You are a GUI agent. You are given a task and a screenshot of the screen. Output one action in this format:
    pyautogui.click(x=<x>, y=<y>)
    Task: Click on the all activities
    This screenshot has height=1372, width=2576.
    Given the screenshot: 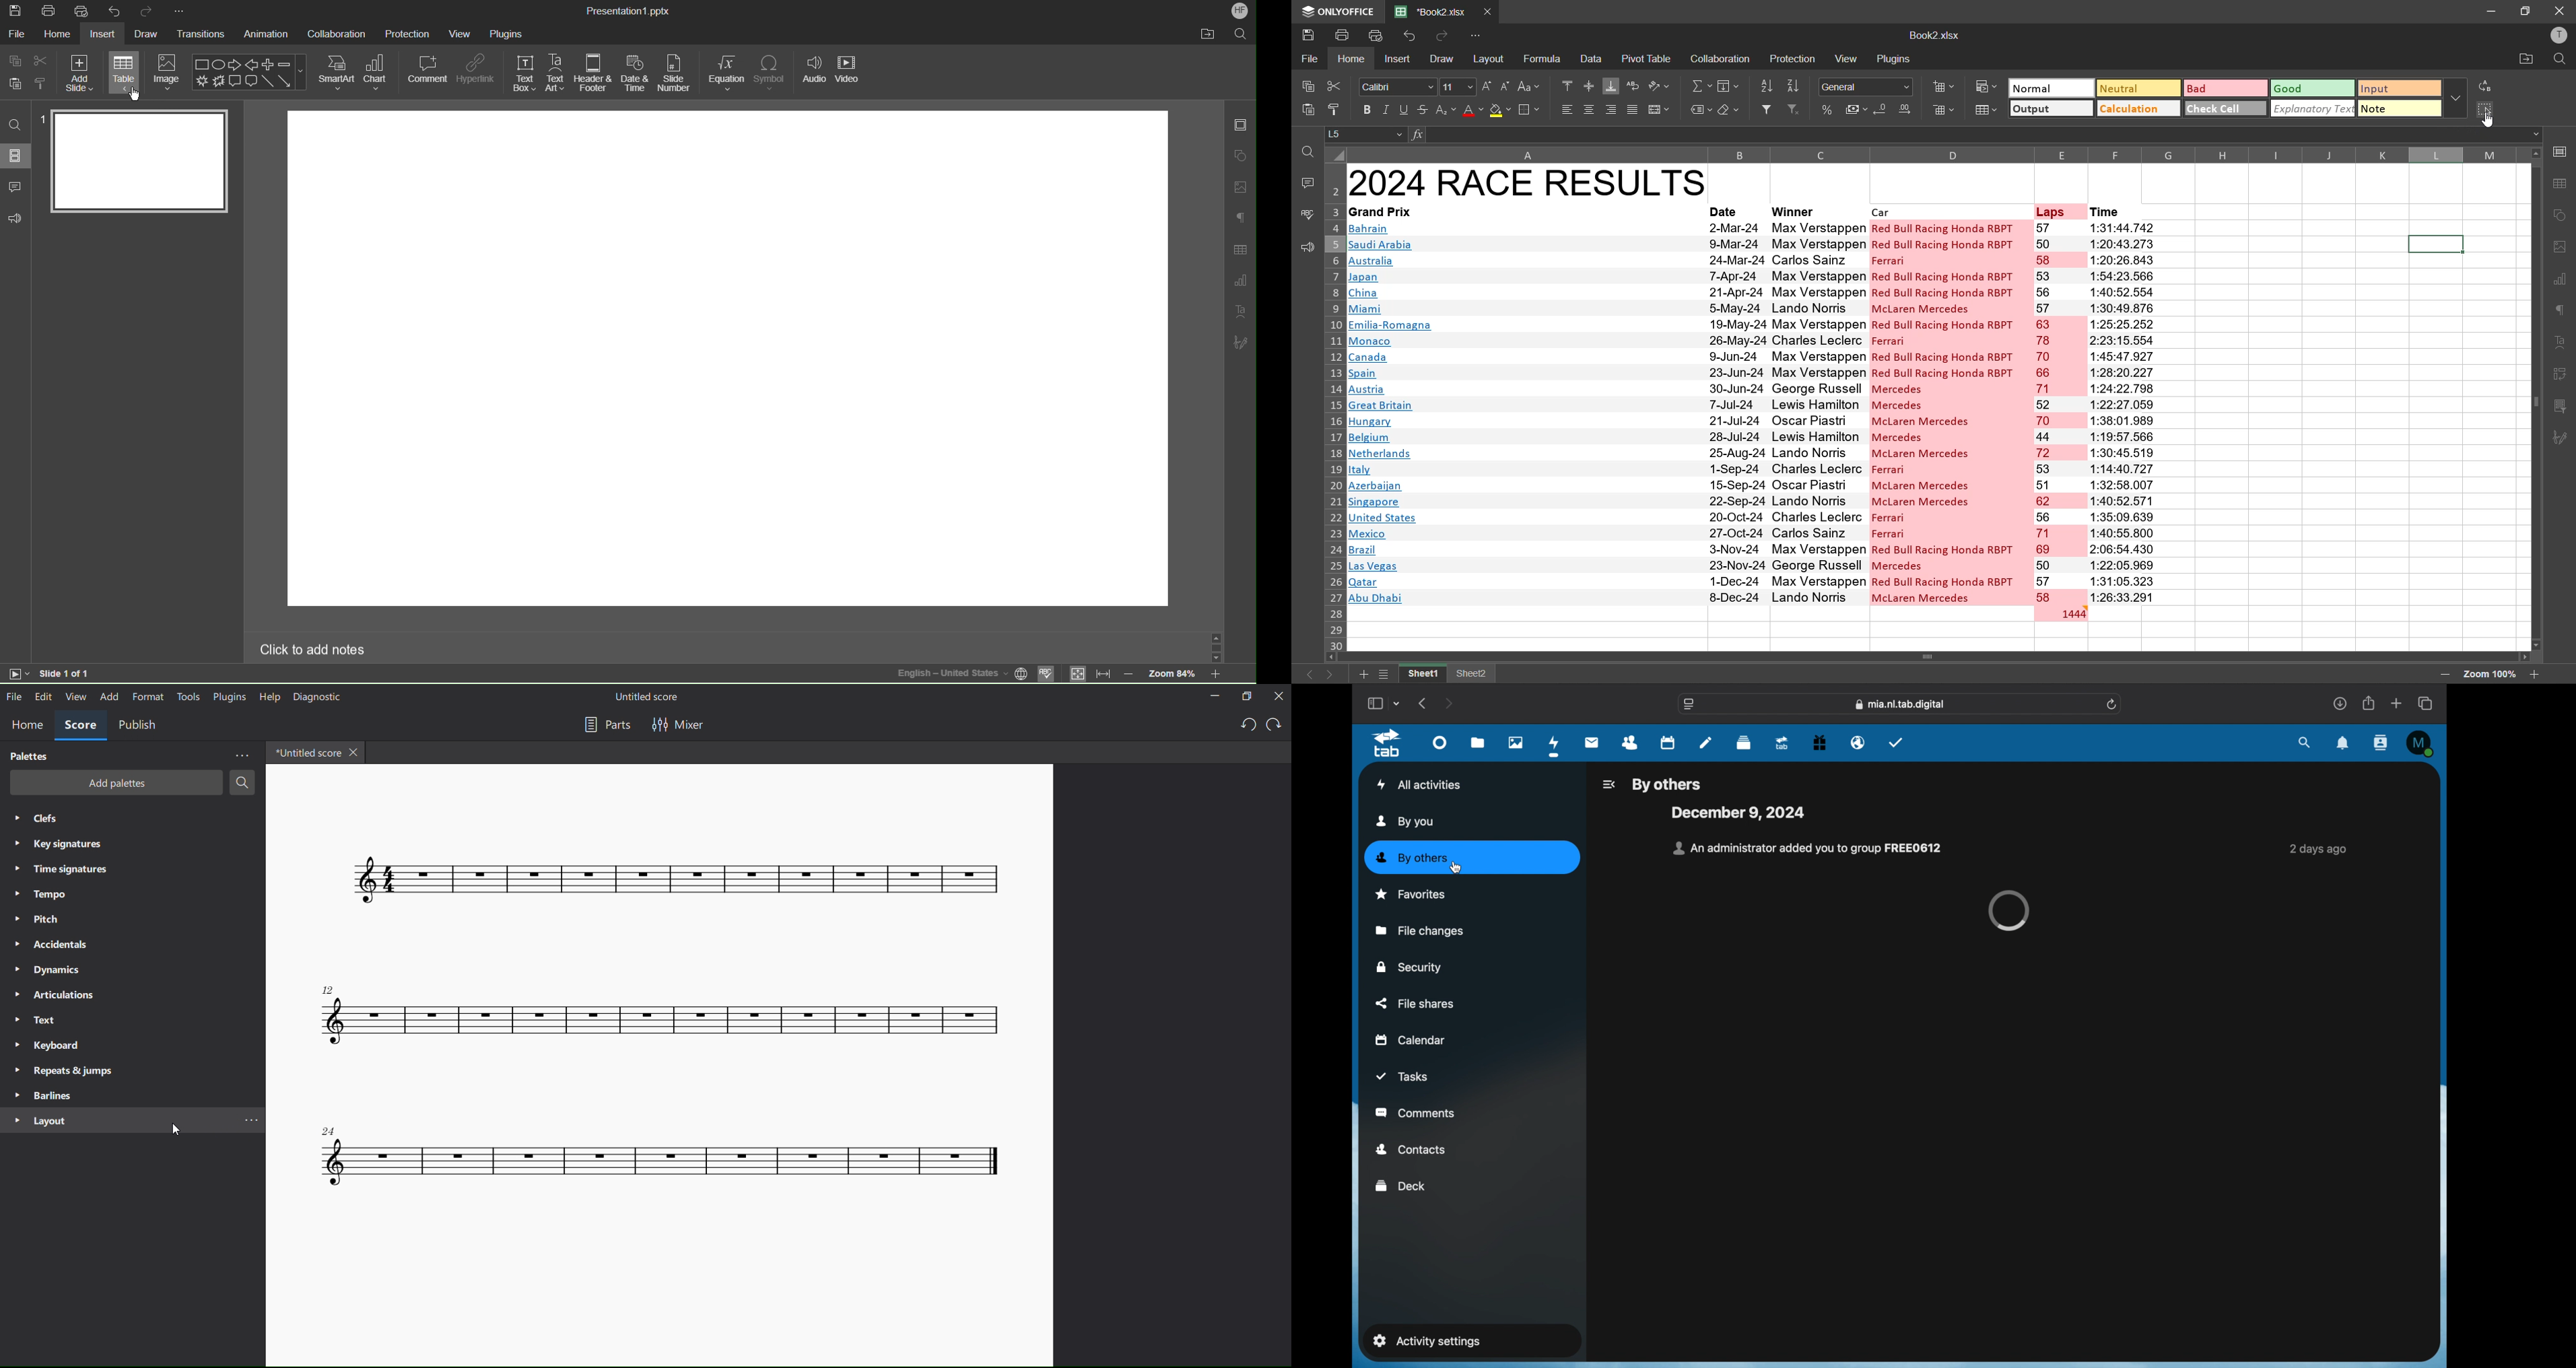 What is the action you would take?
    pyautogui.click(x=1419, y=784)
    